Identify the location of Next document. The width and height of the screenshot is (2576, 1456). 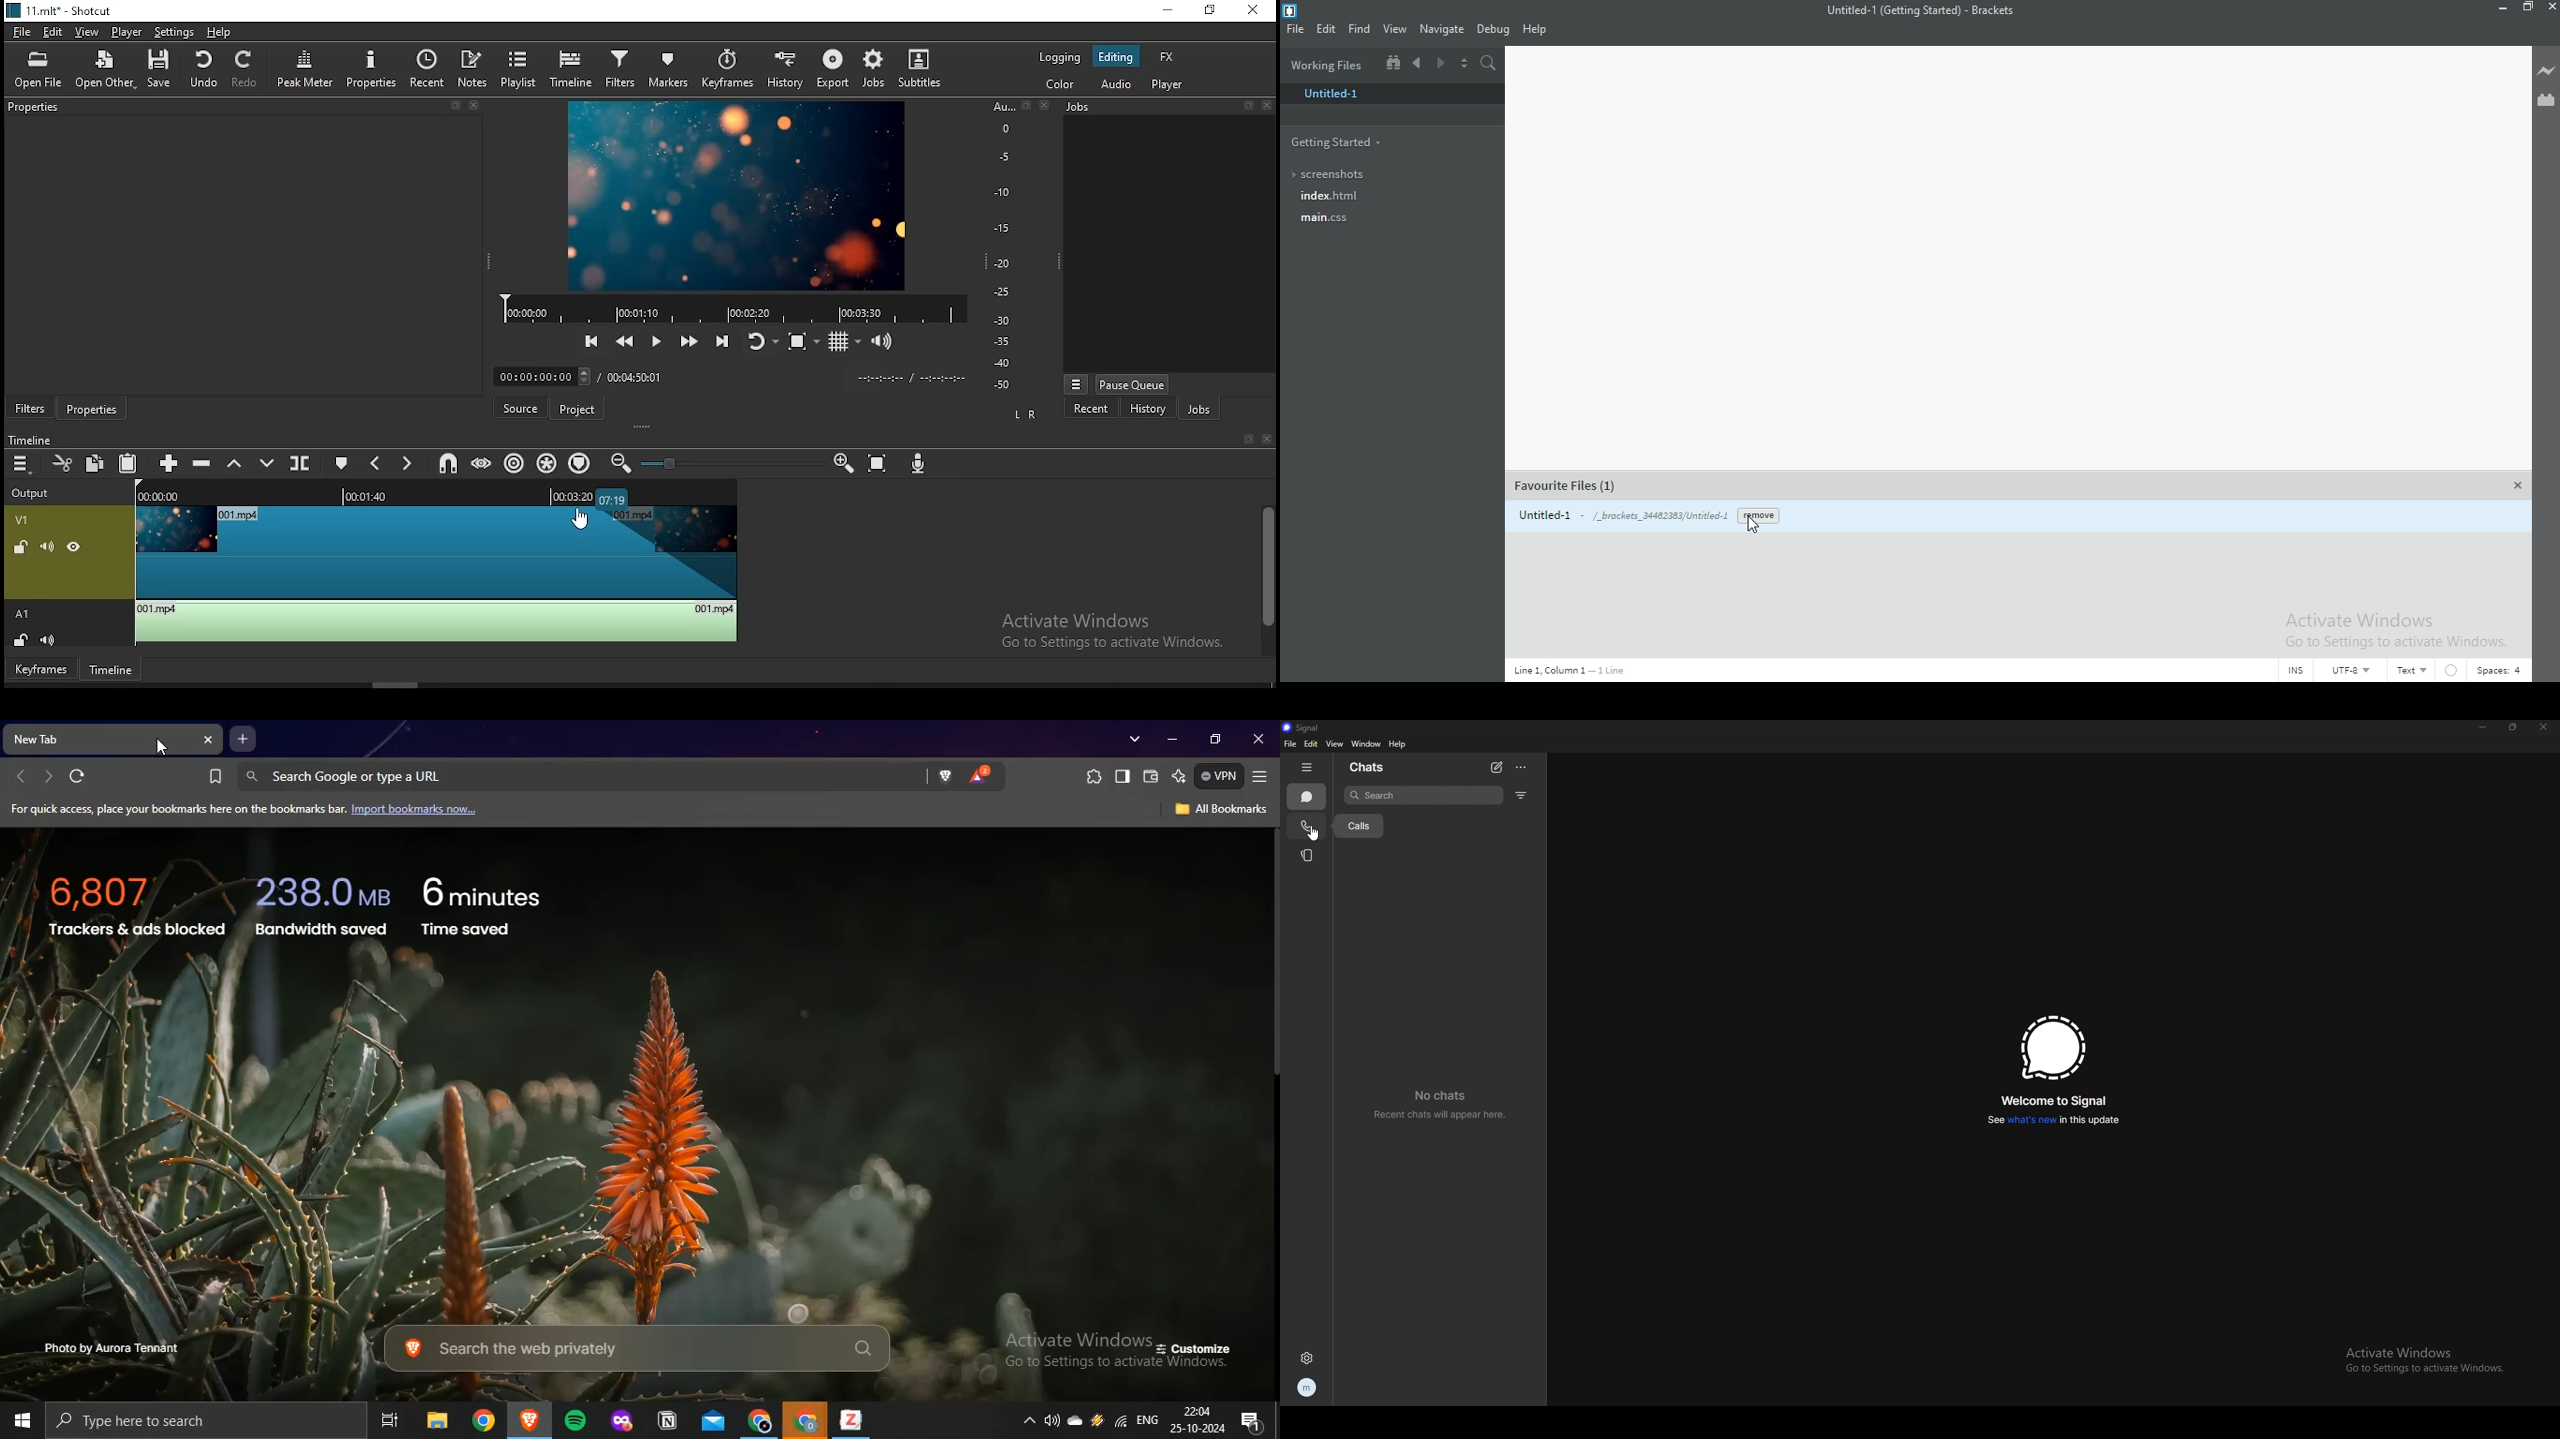
(1441, 64).